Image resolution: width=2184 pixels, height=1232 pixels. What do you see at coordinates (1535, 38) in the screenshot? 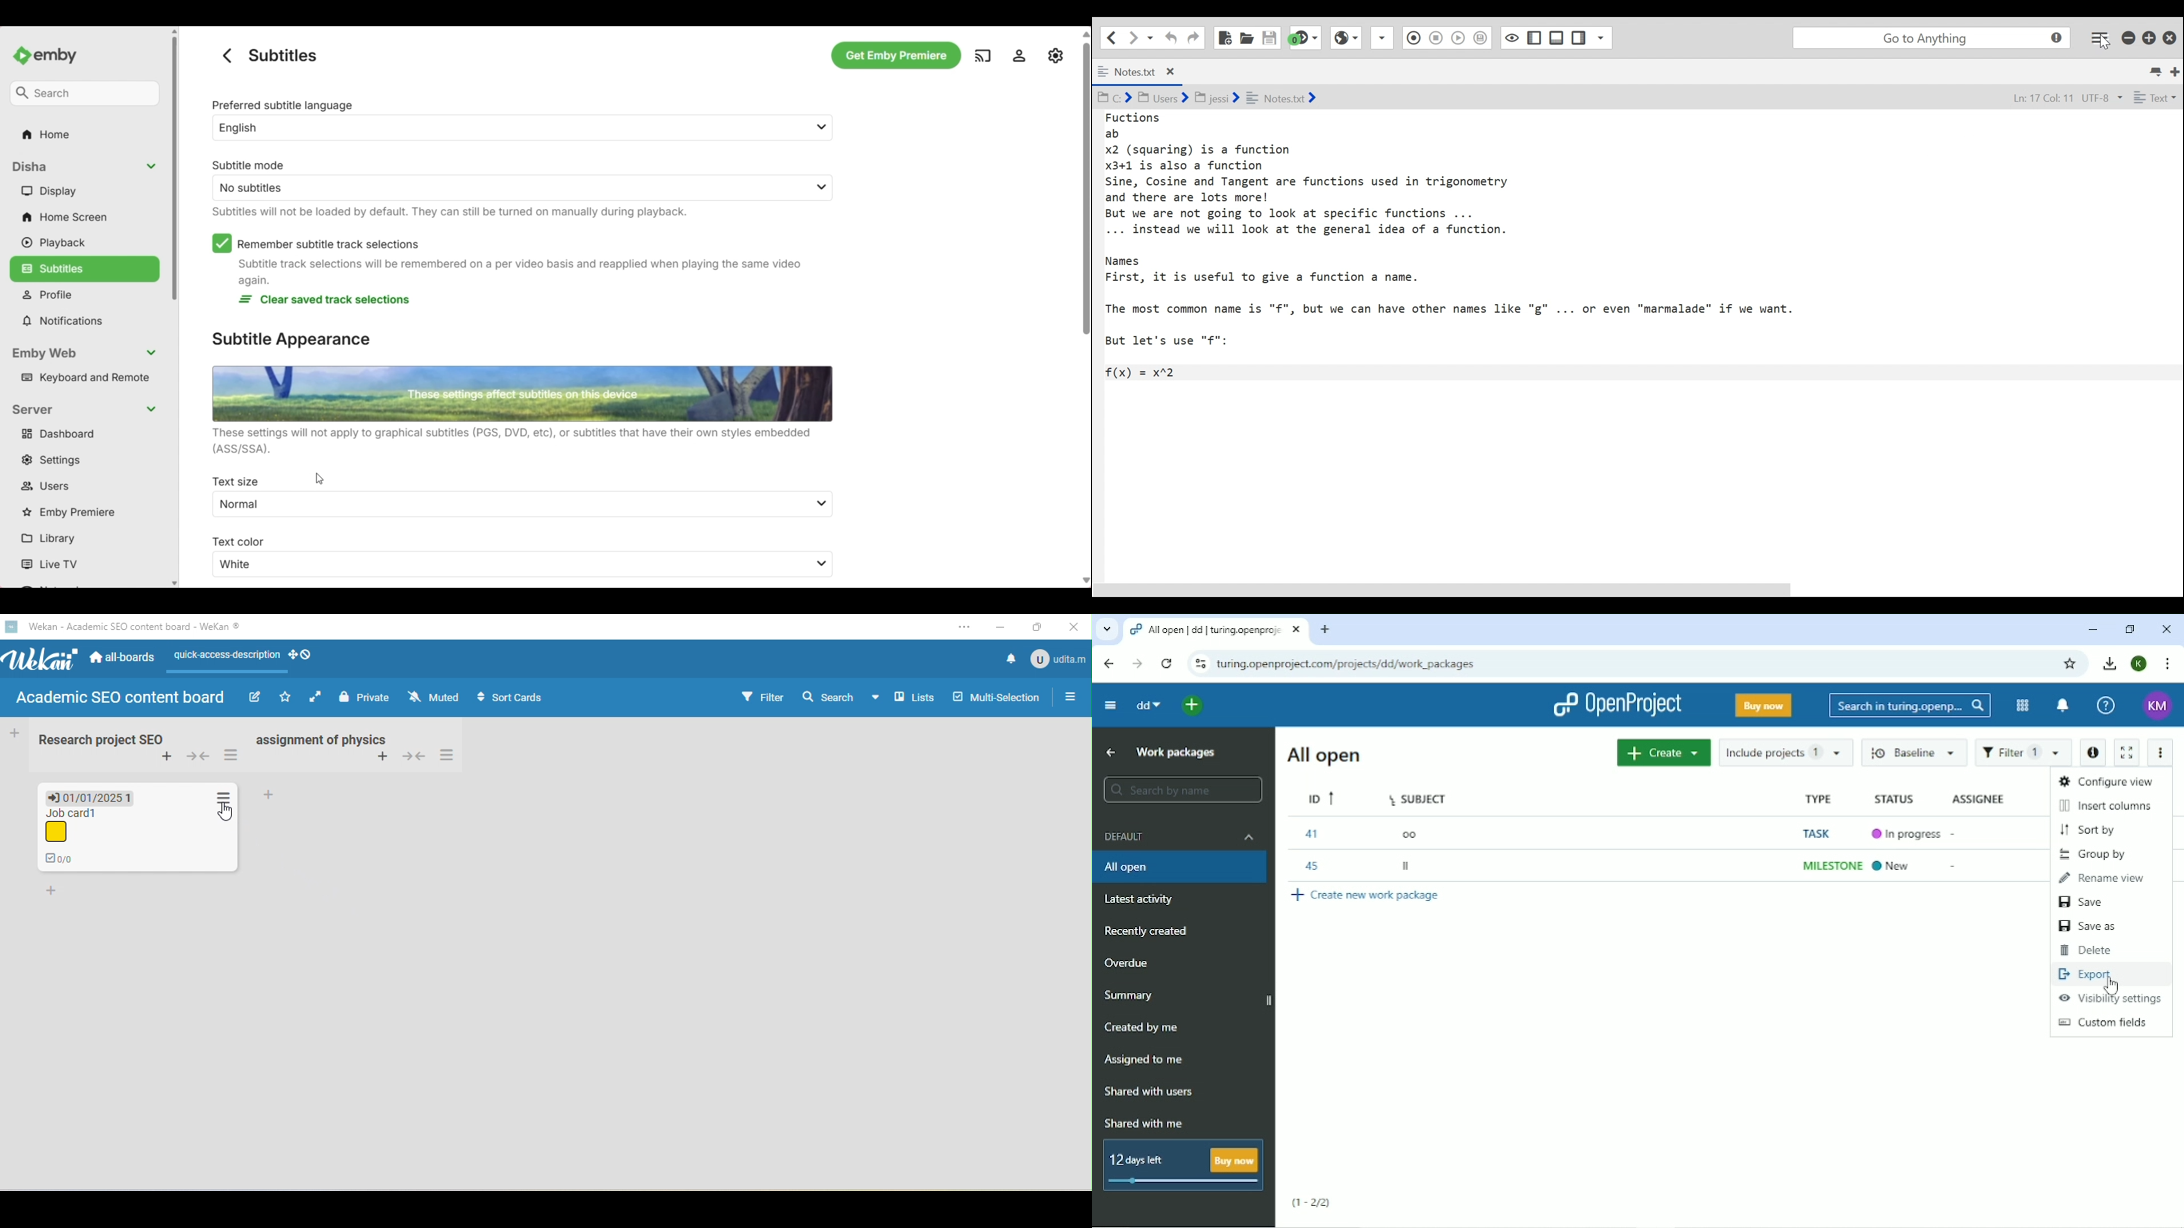
I see `Show/Hide Bottom Pane` at bounding box center [1535, 38].